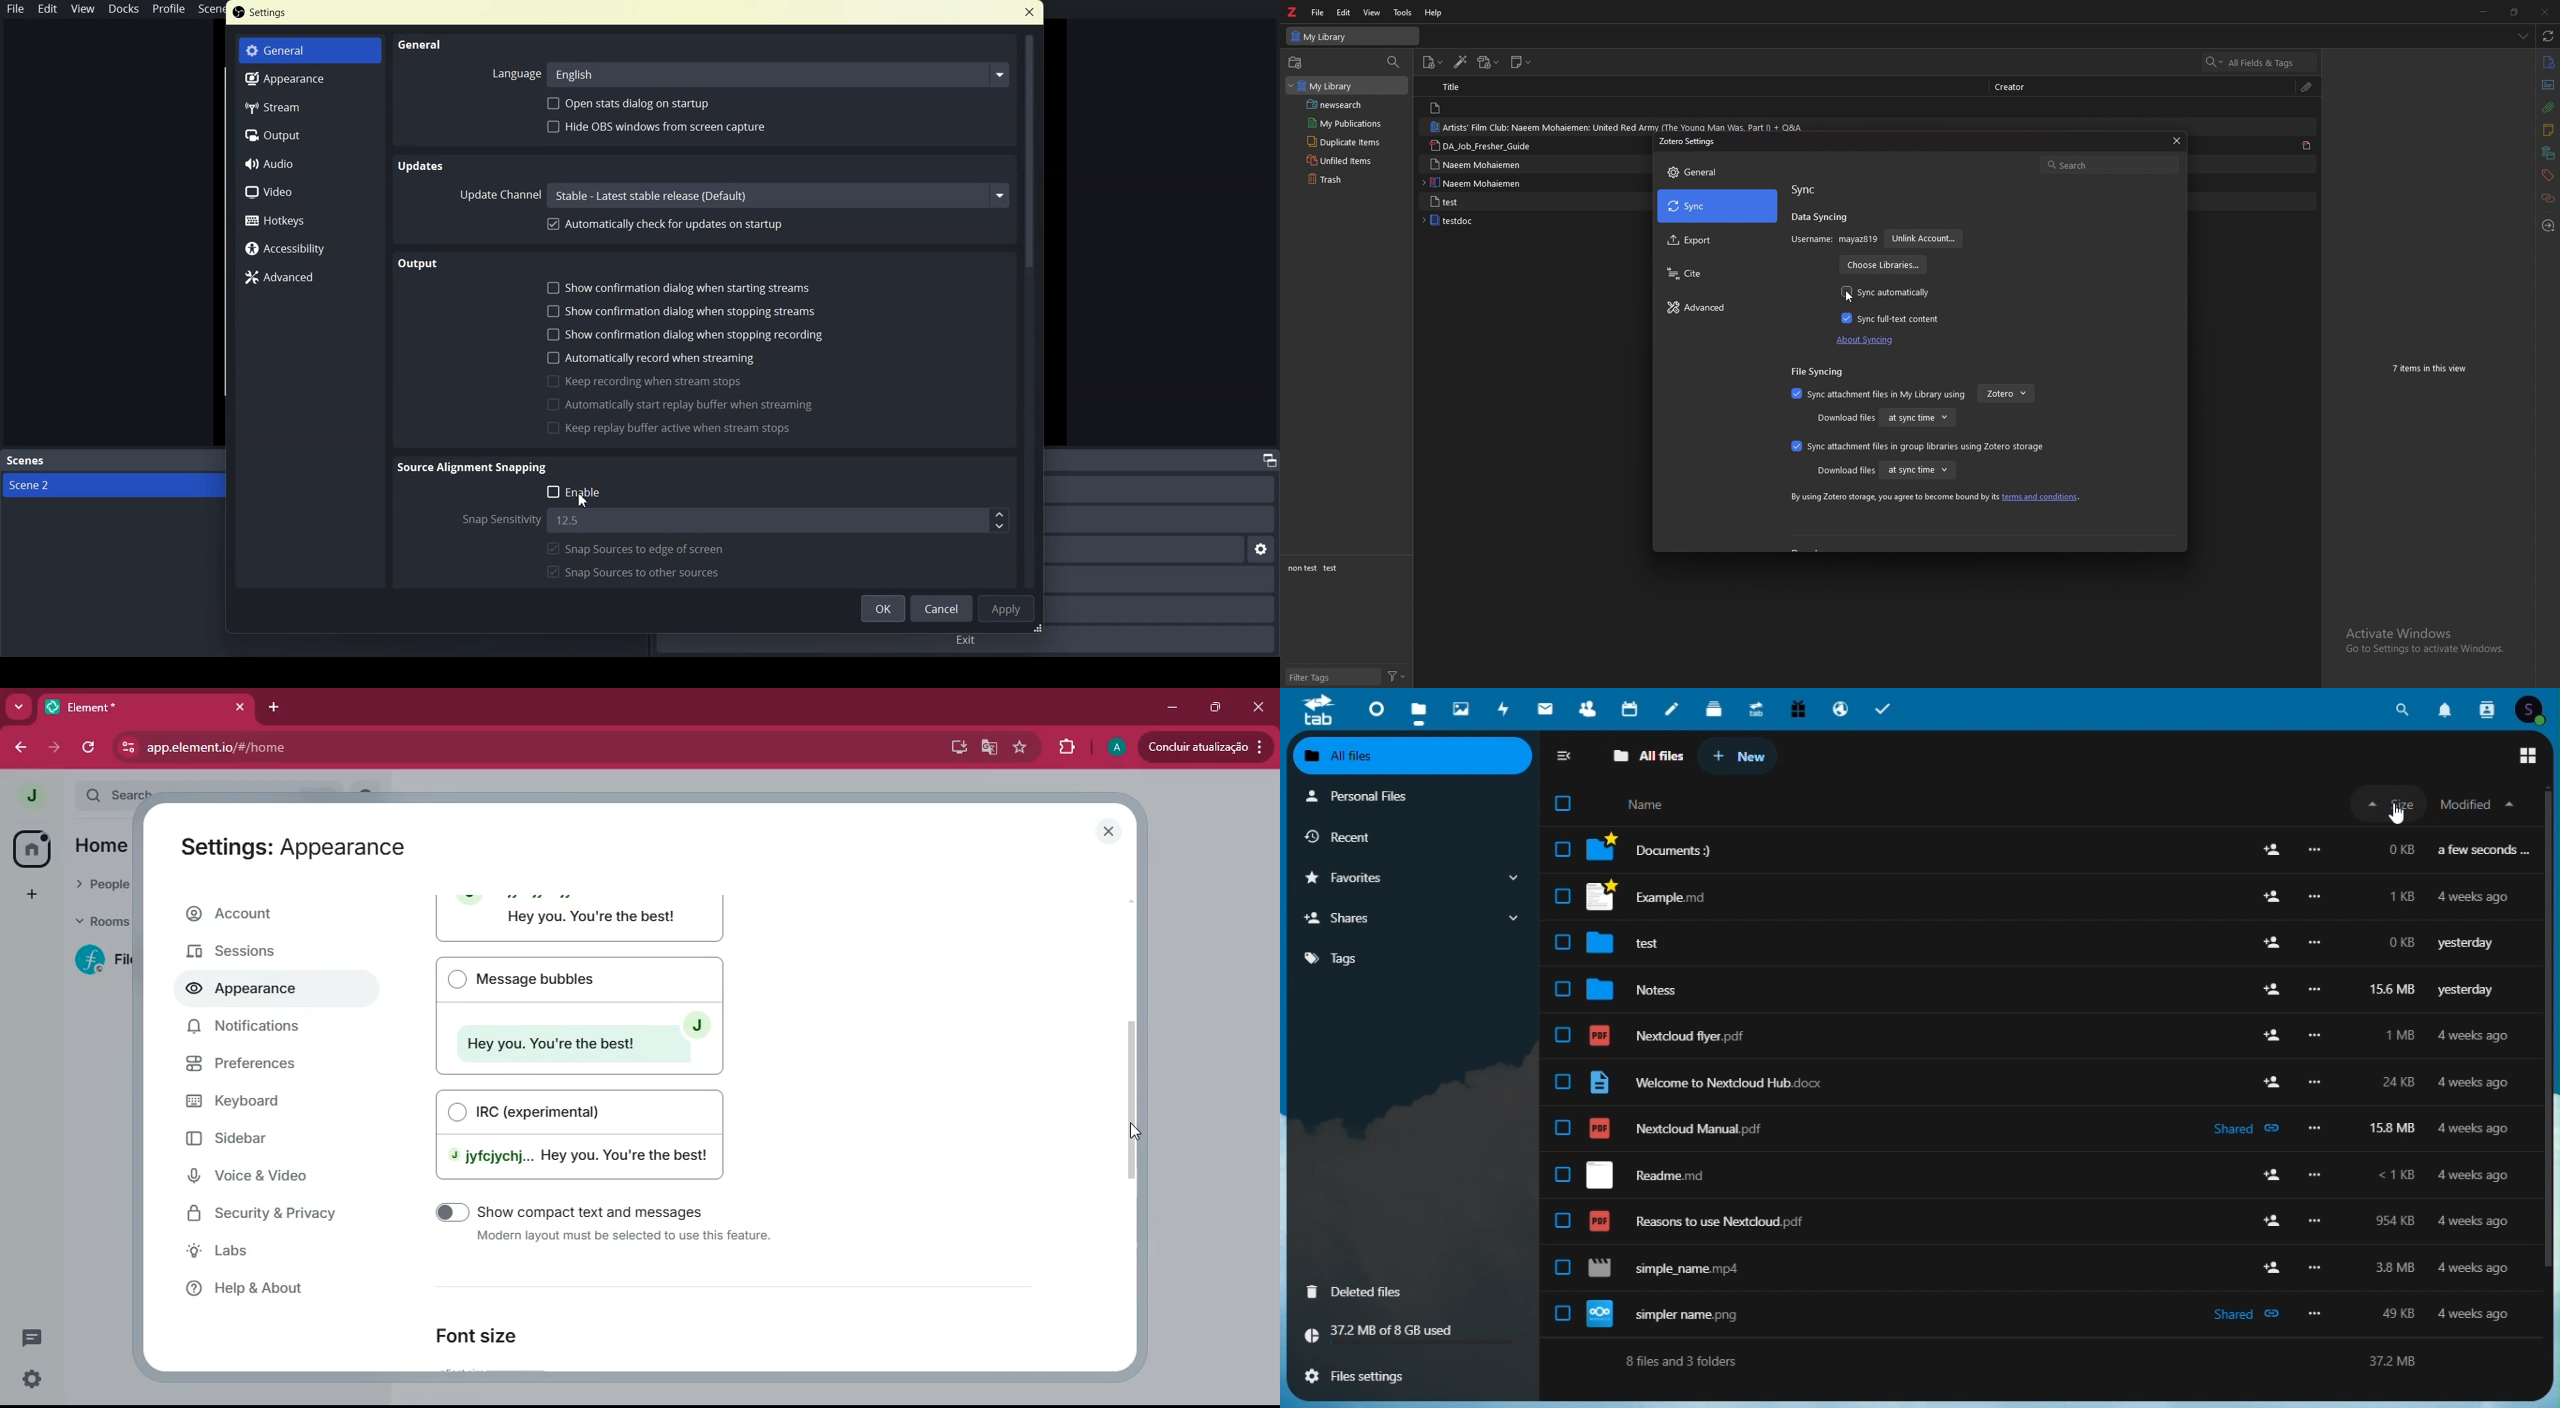 The height and width of the screenshot is (1428, 2576). I want to click on file, so click(1318, 13).